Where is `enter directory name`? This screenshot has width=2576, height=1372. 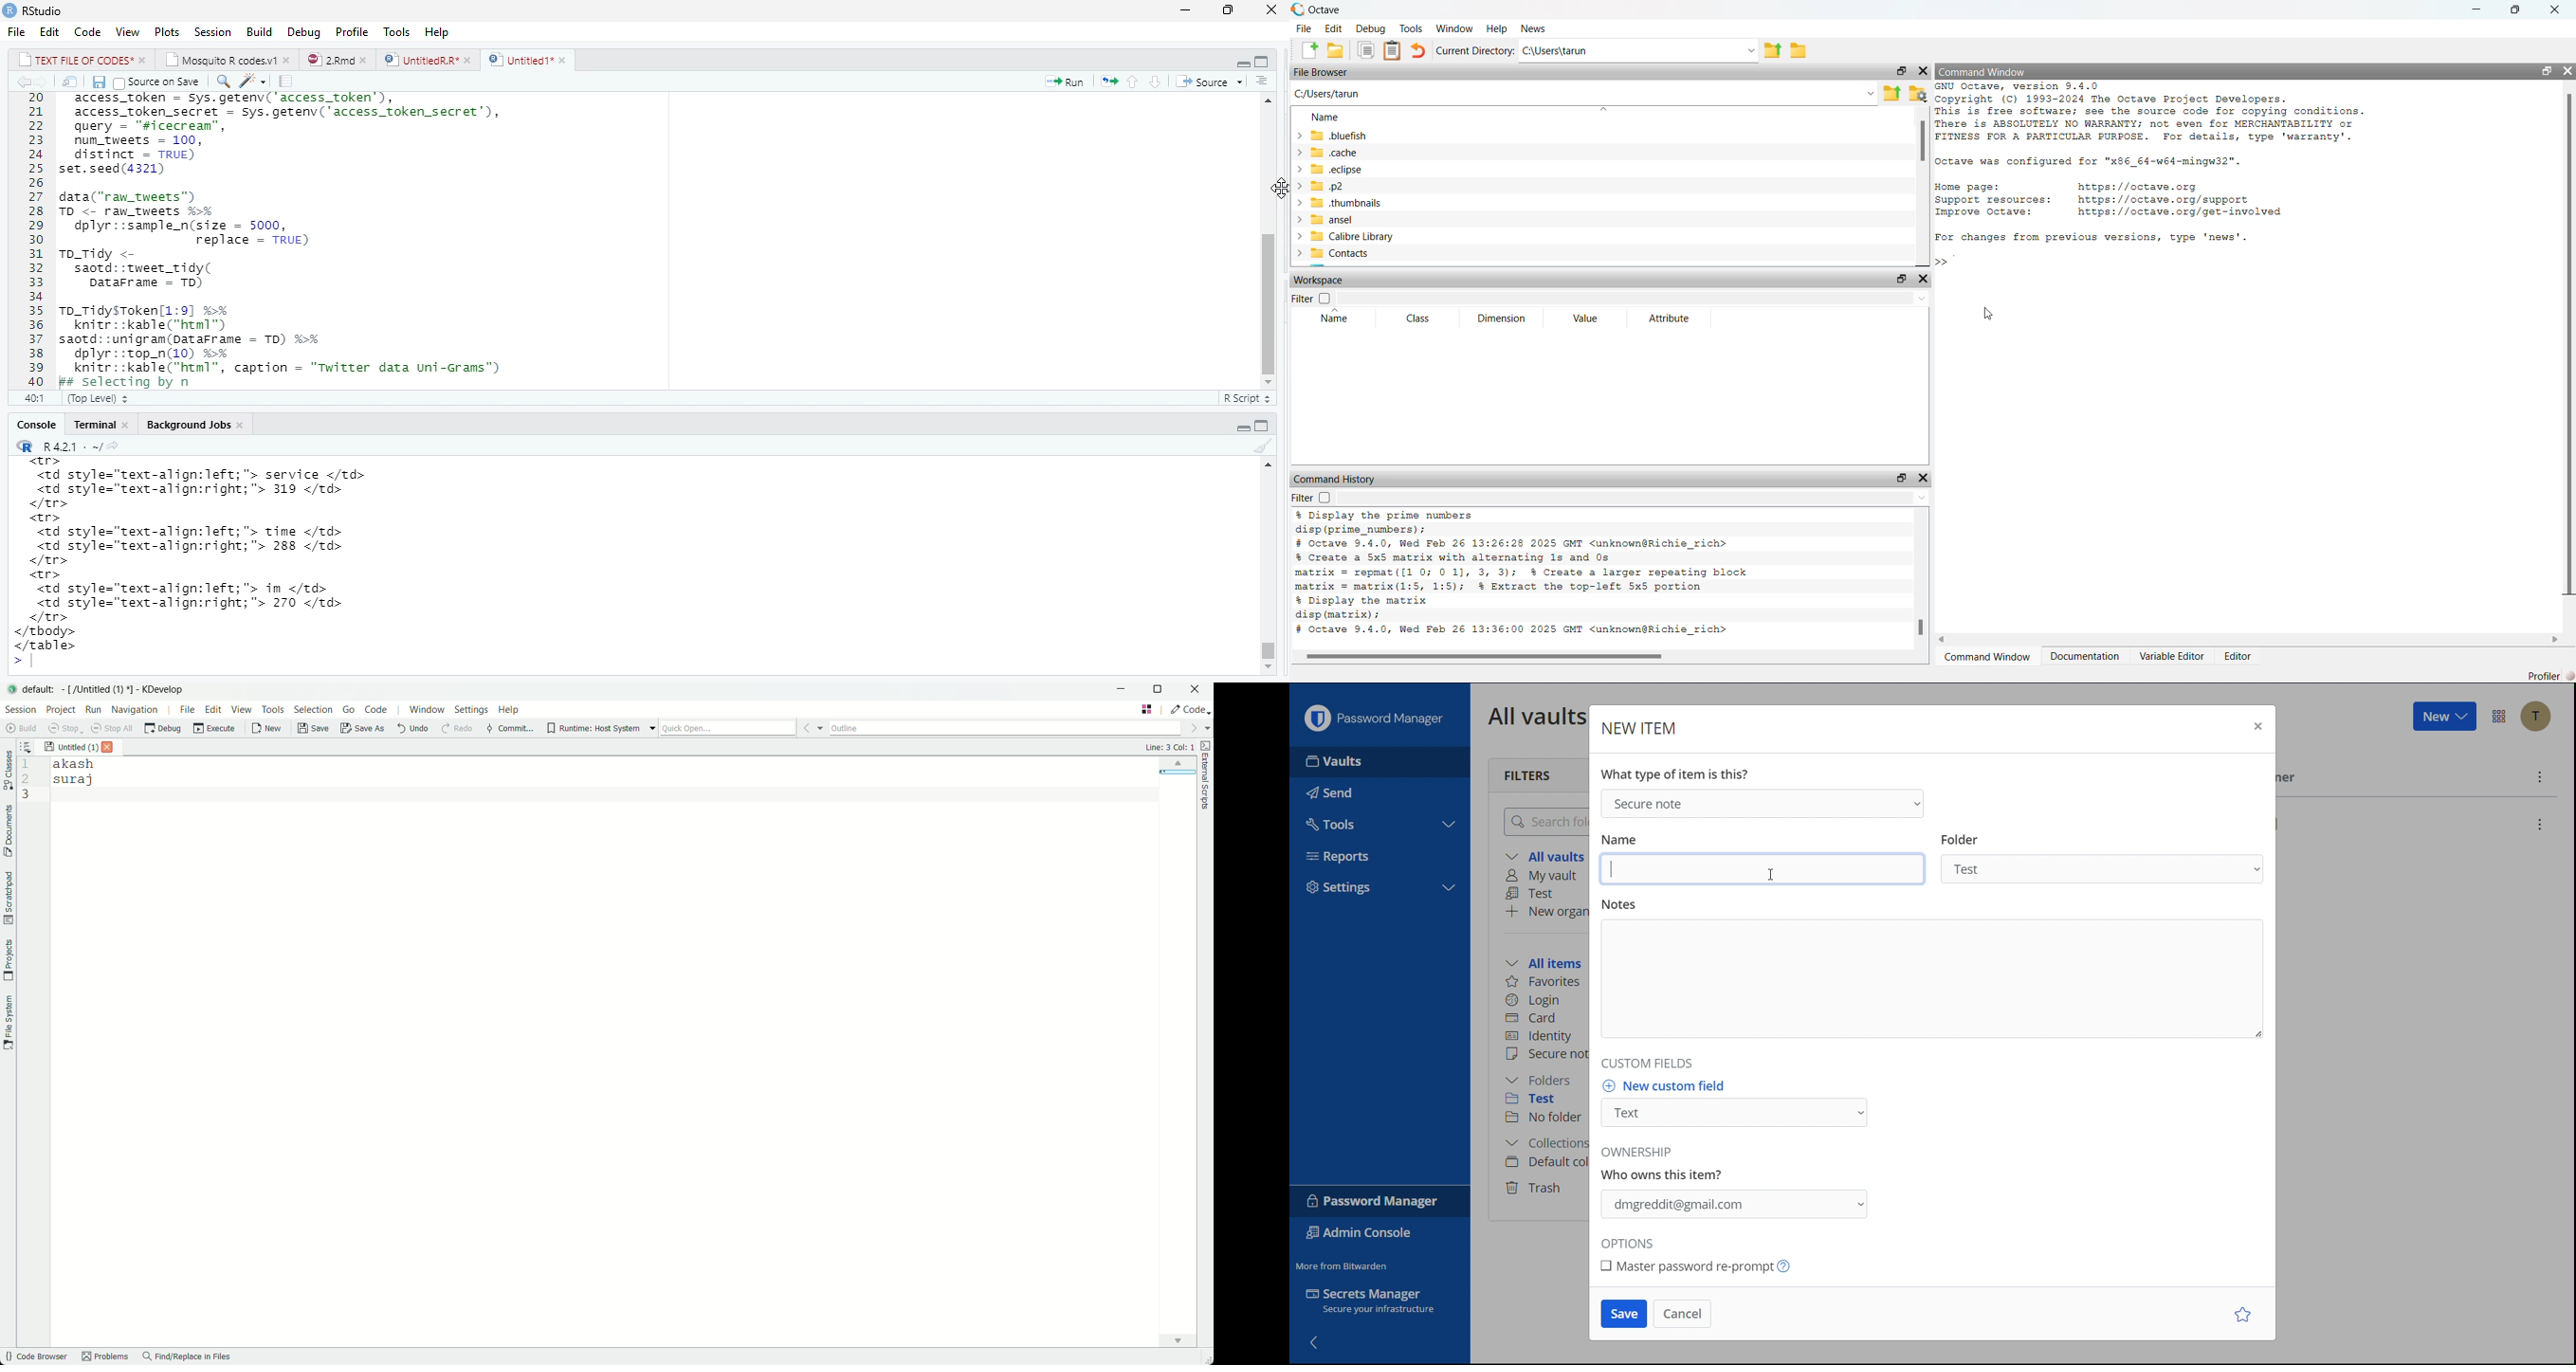
enter directory name is located at coordinates (1641, 51).